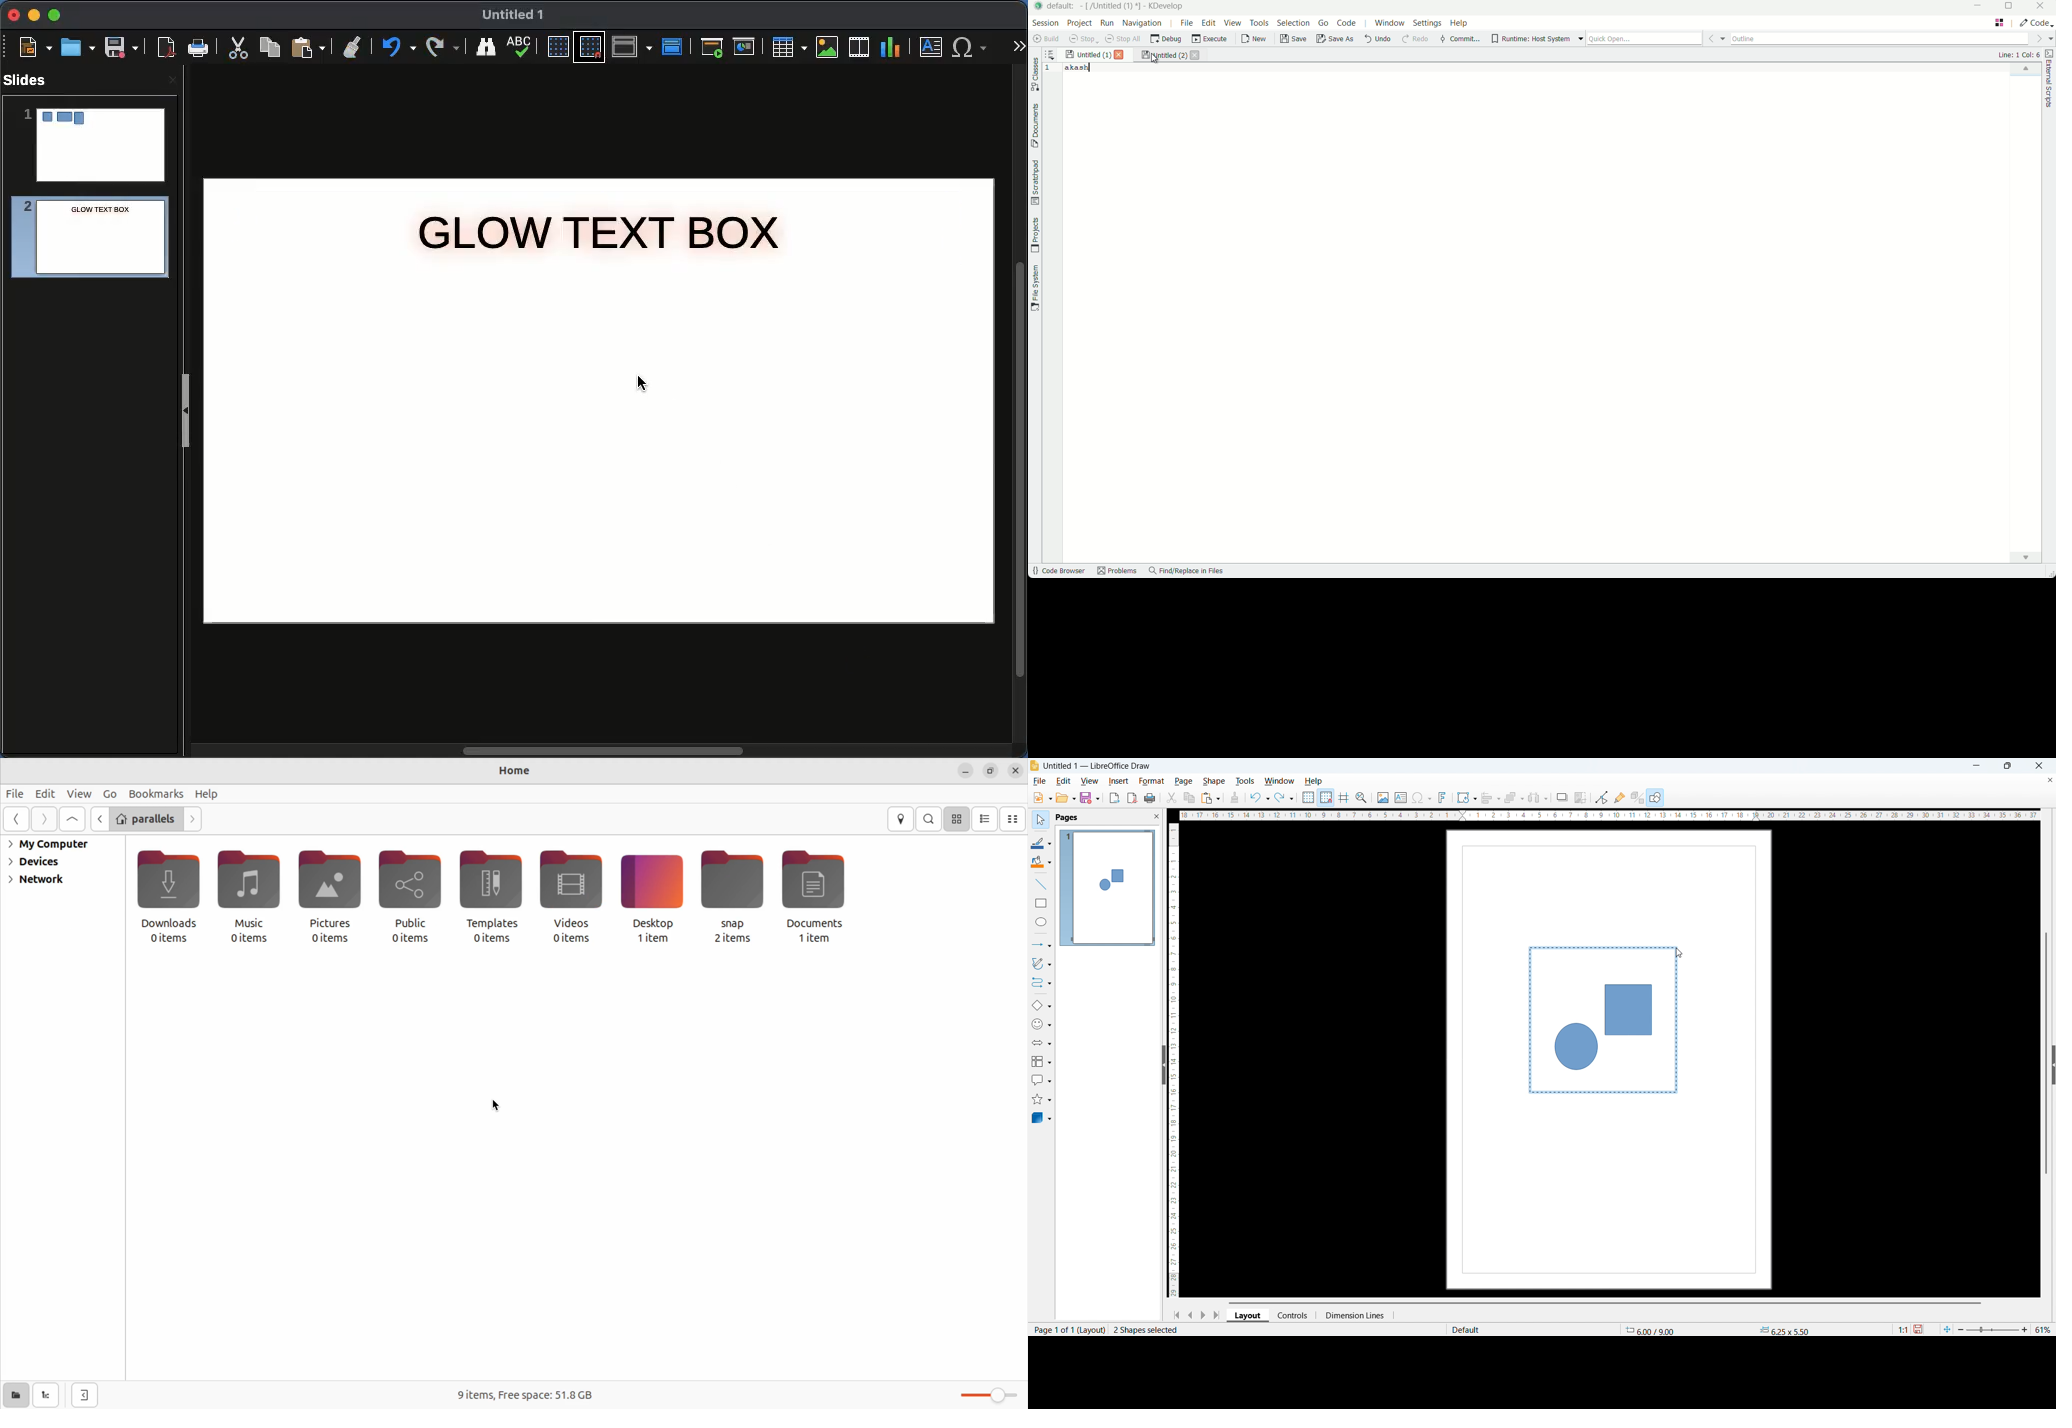 The width and height of the screenshot is (2072, 1428). Describe the element at coordinates (1191, 1315) in the screenshot. I see `previous page` at that location.